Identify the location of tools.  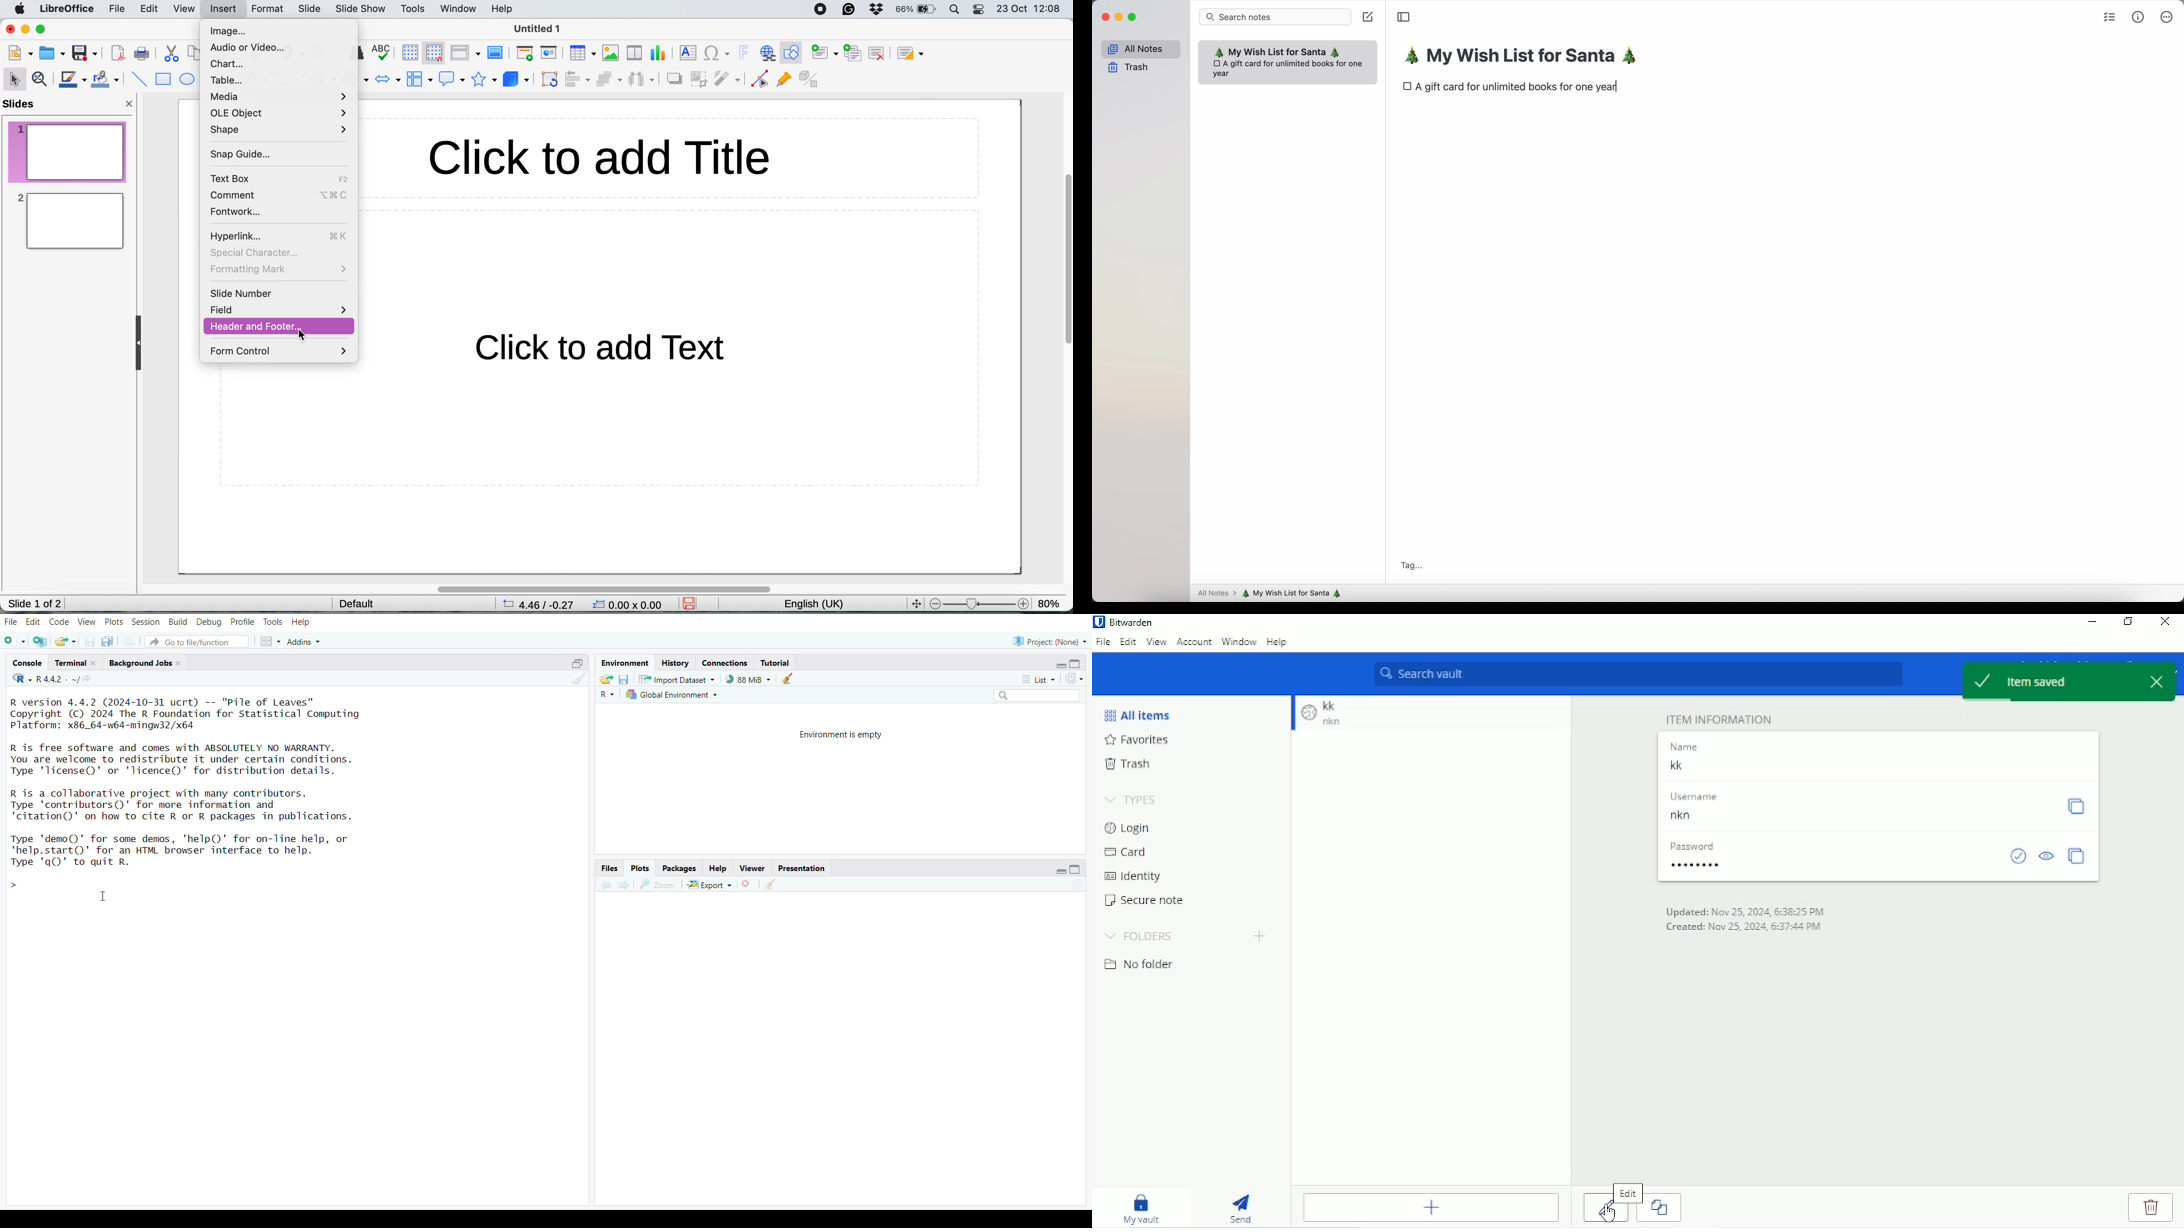
(274, 622).